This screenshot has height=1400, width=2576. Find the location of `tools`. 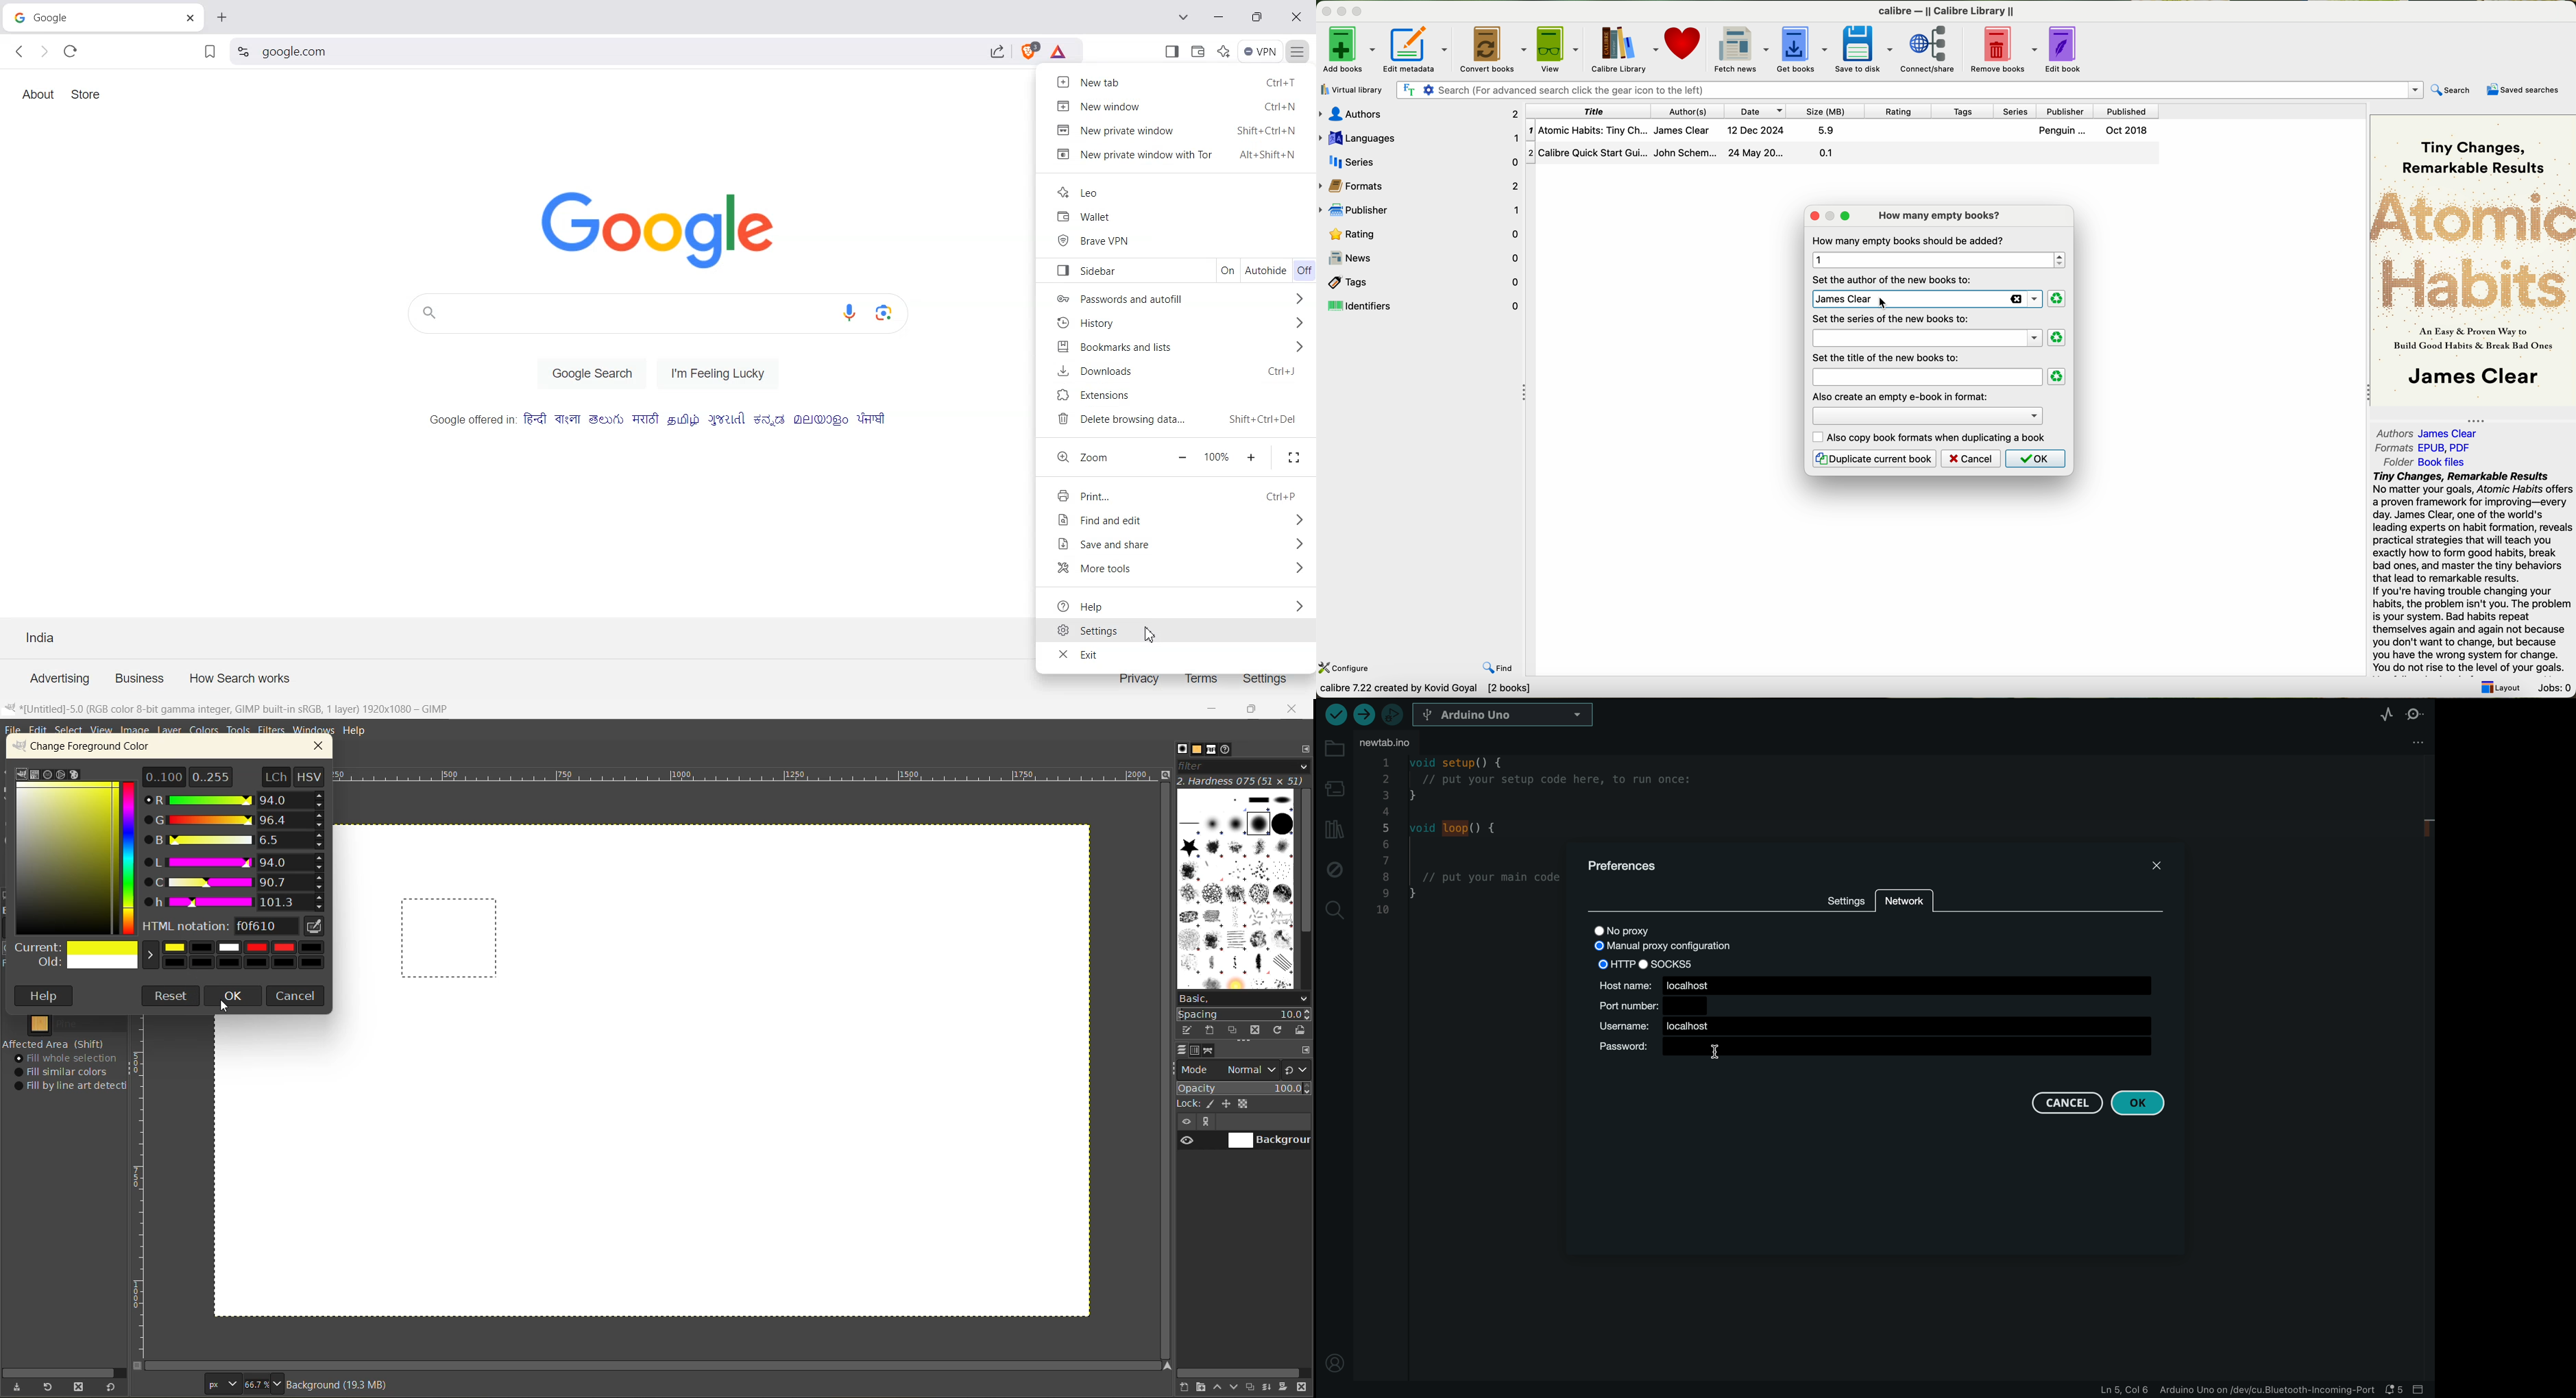

tools is located at coordinates (240, 731).